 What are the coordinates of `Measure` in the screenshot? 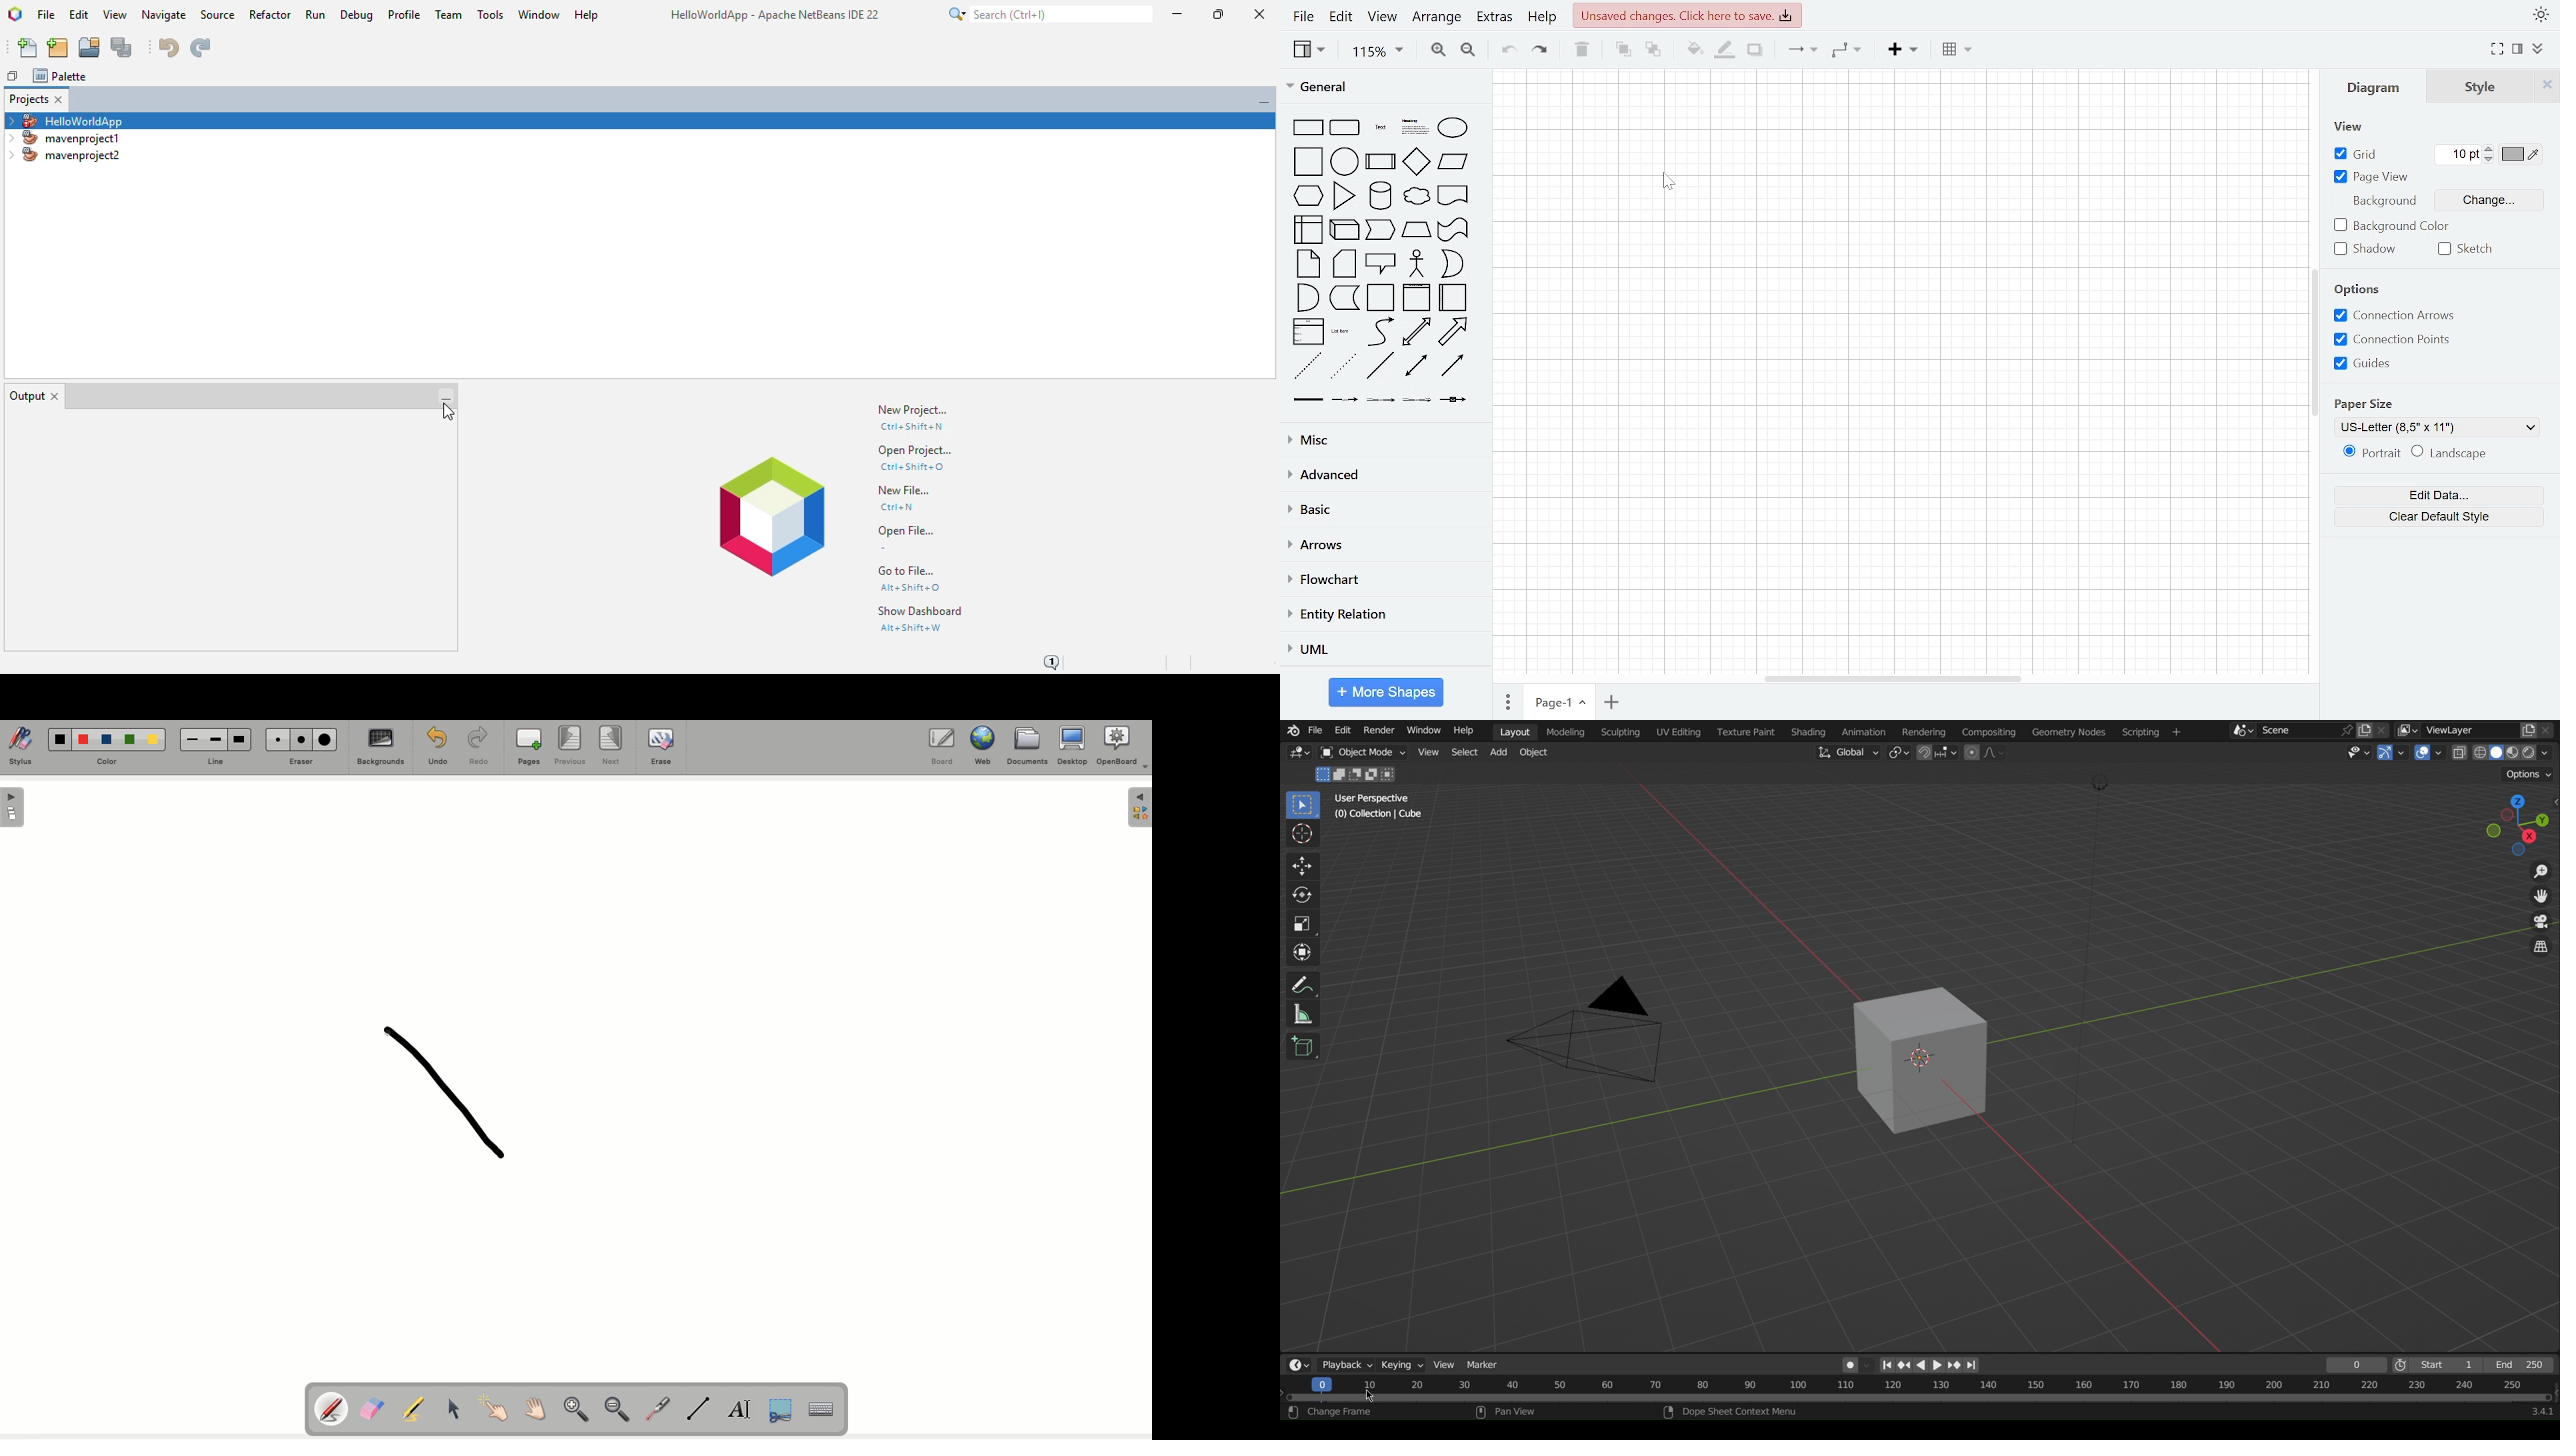 It's located at (1301, 1016).